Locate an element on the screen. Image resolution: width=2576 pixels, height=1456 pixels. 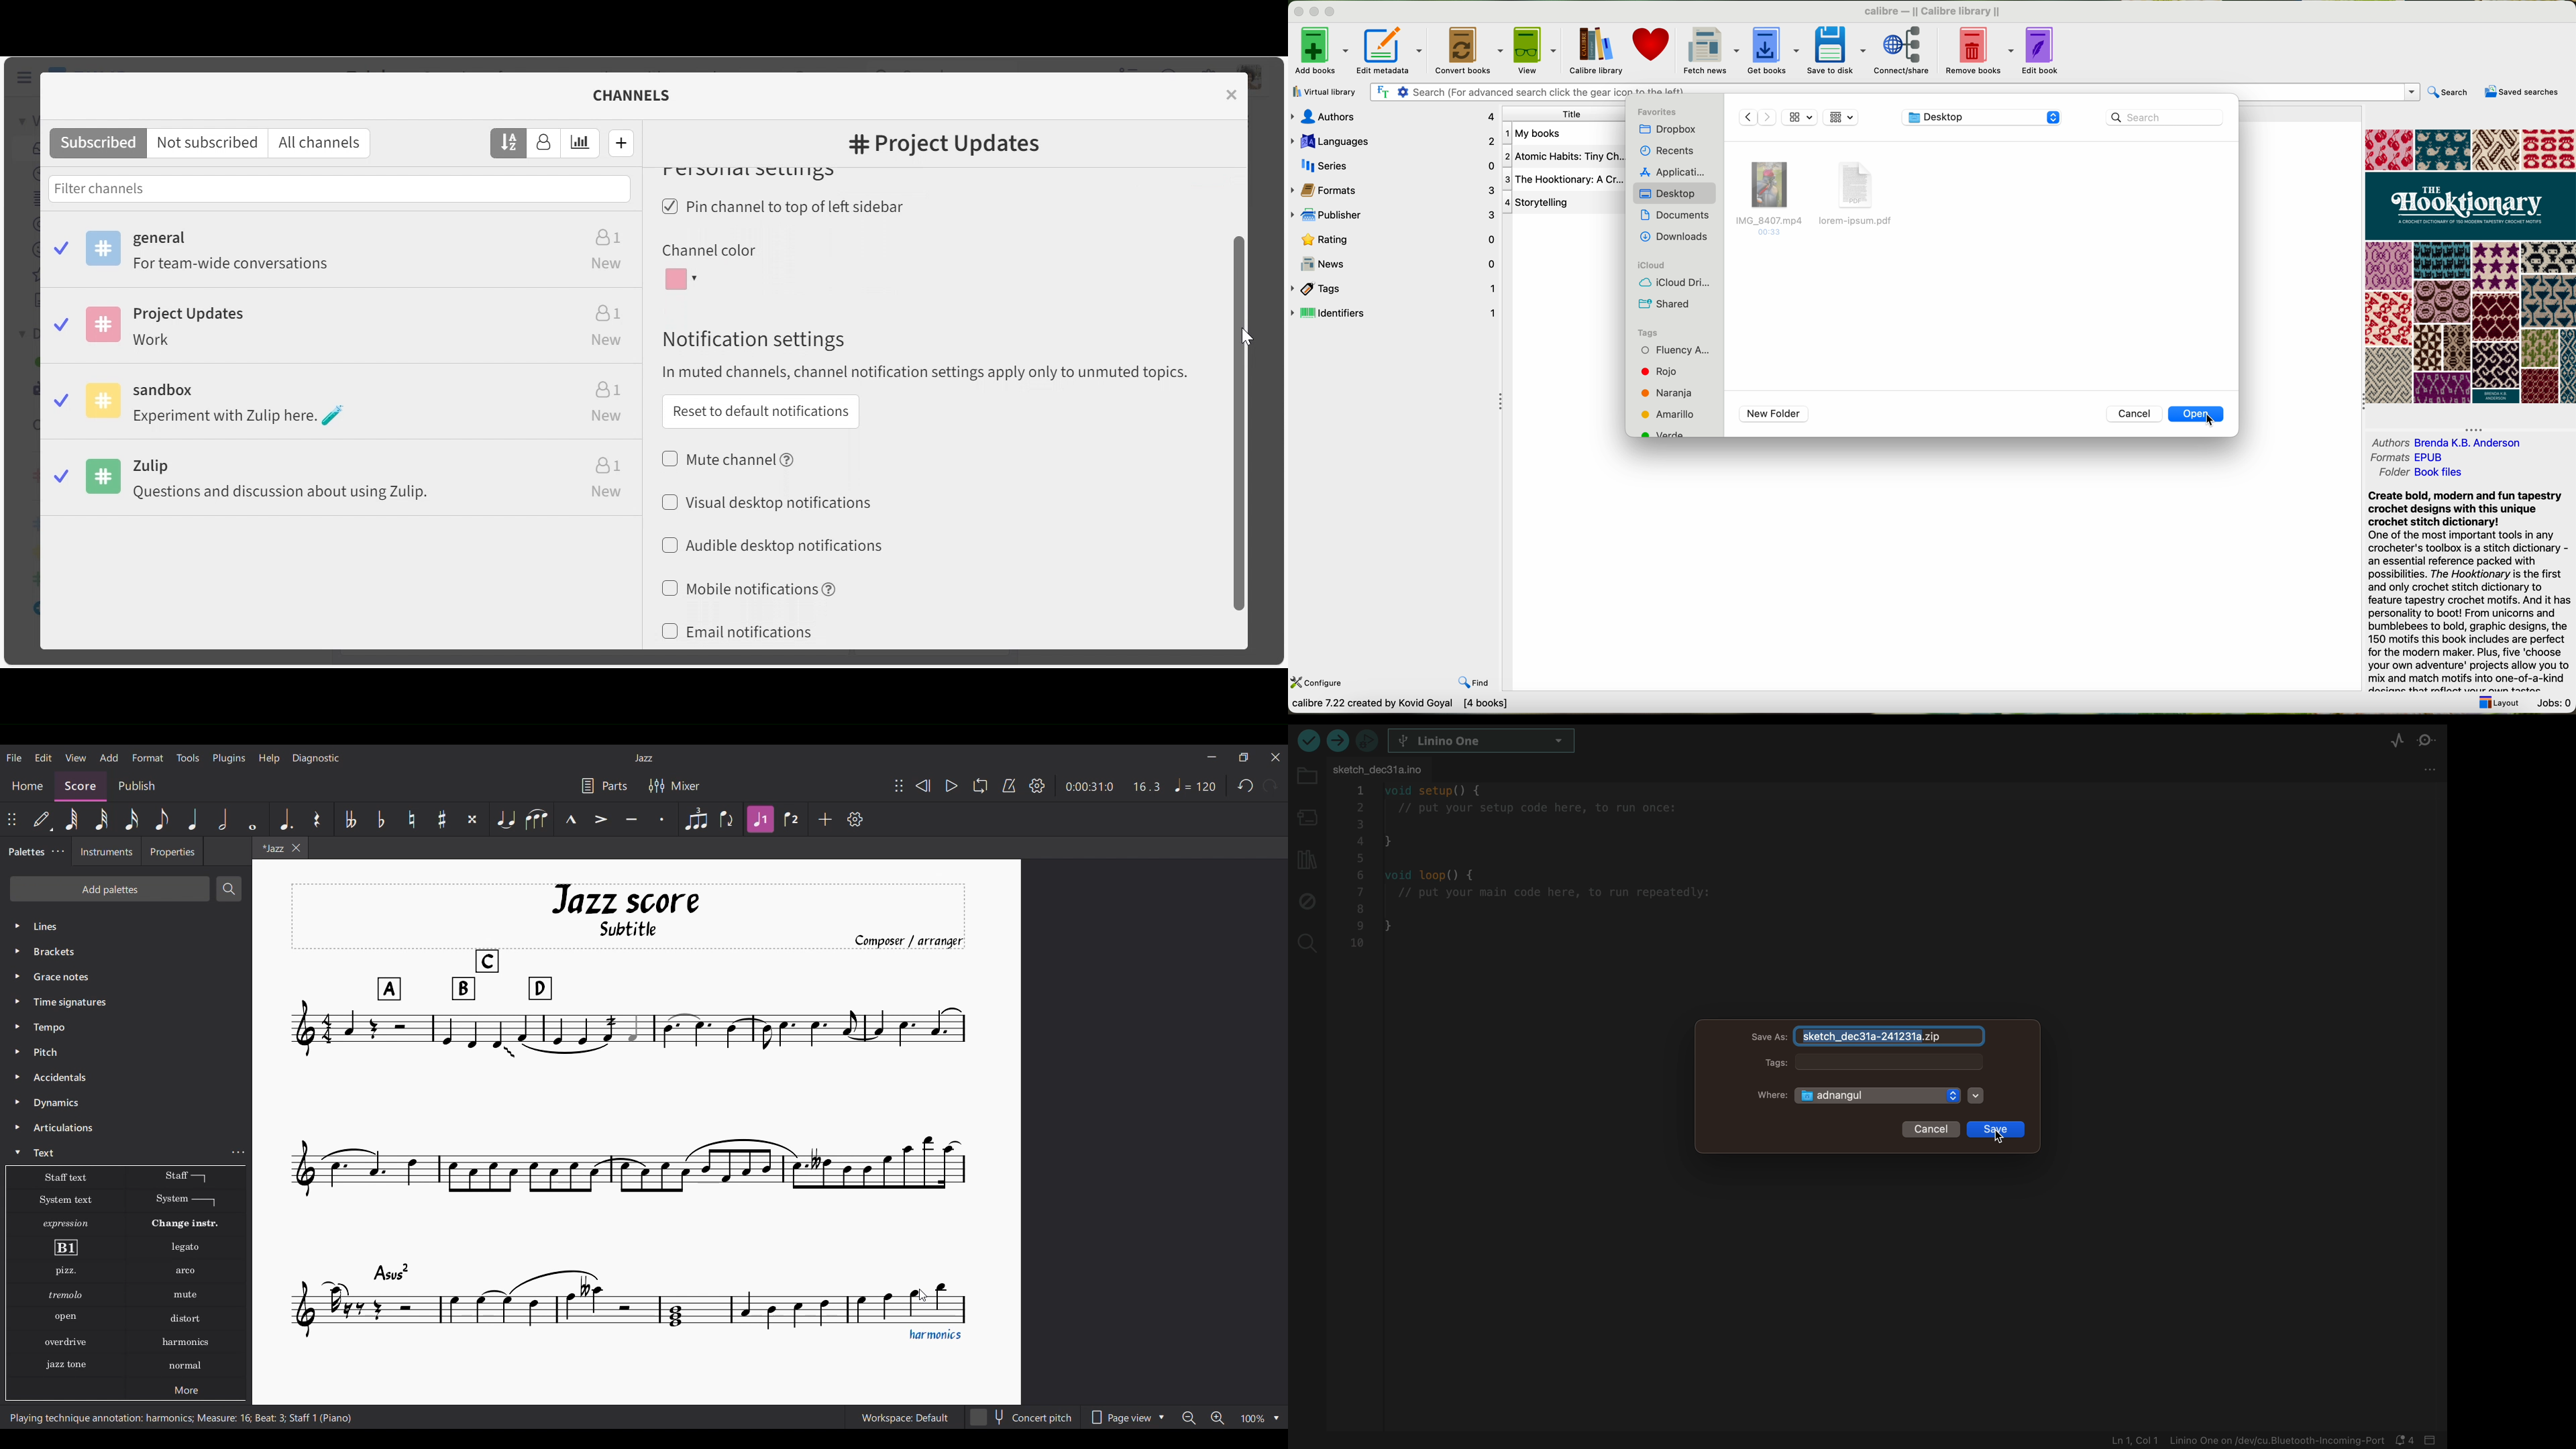
Help menu is located at coordinates (269, 759).